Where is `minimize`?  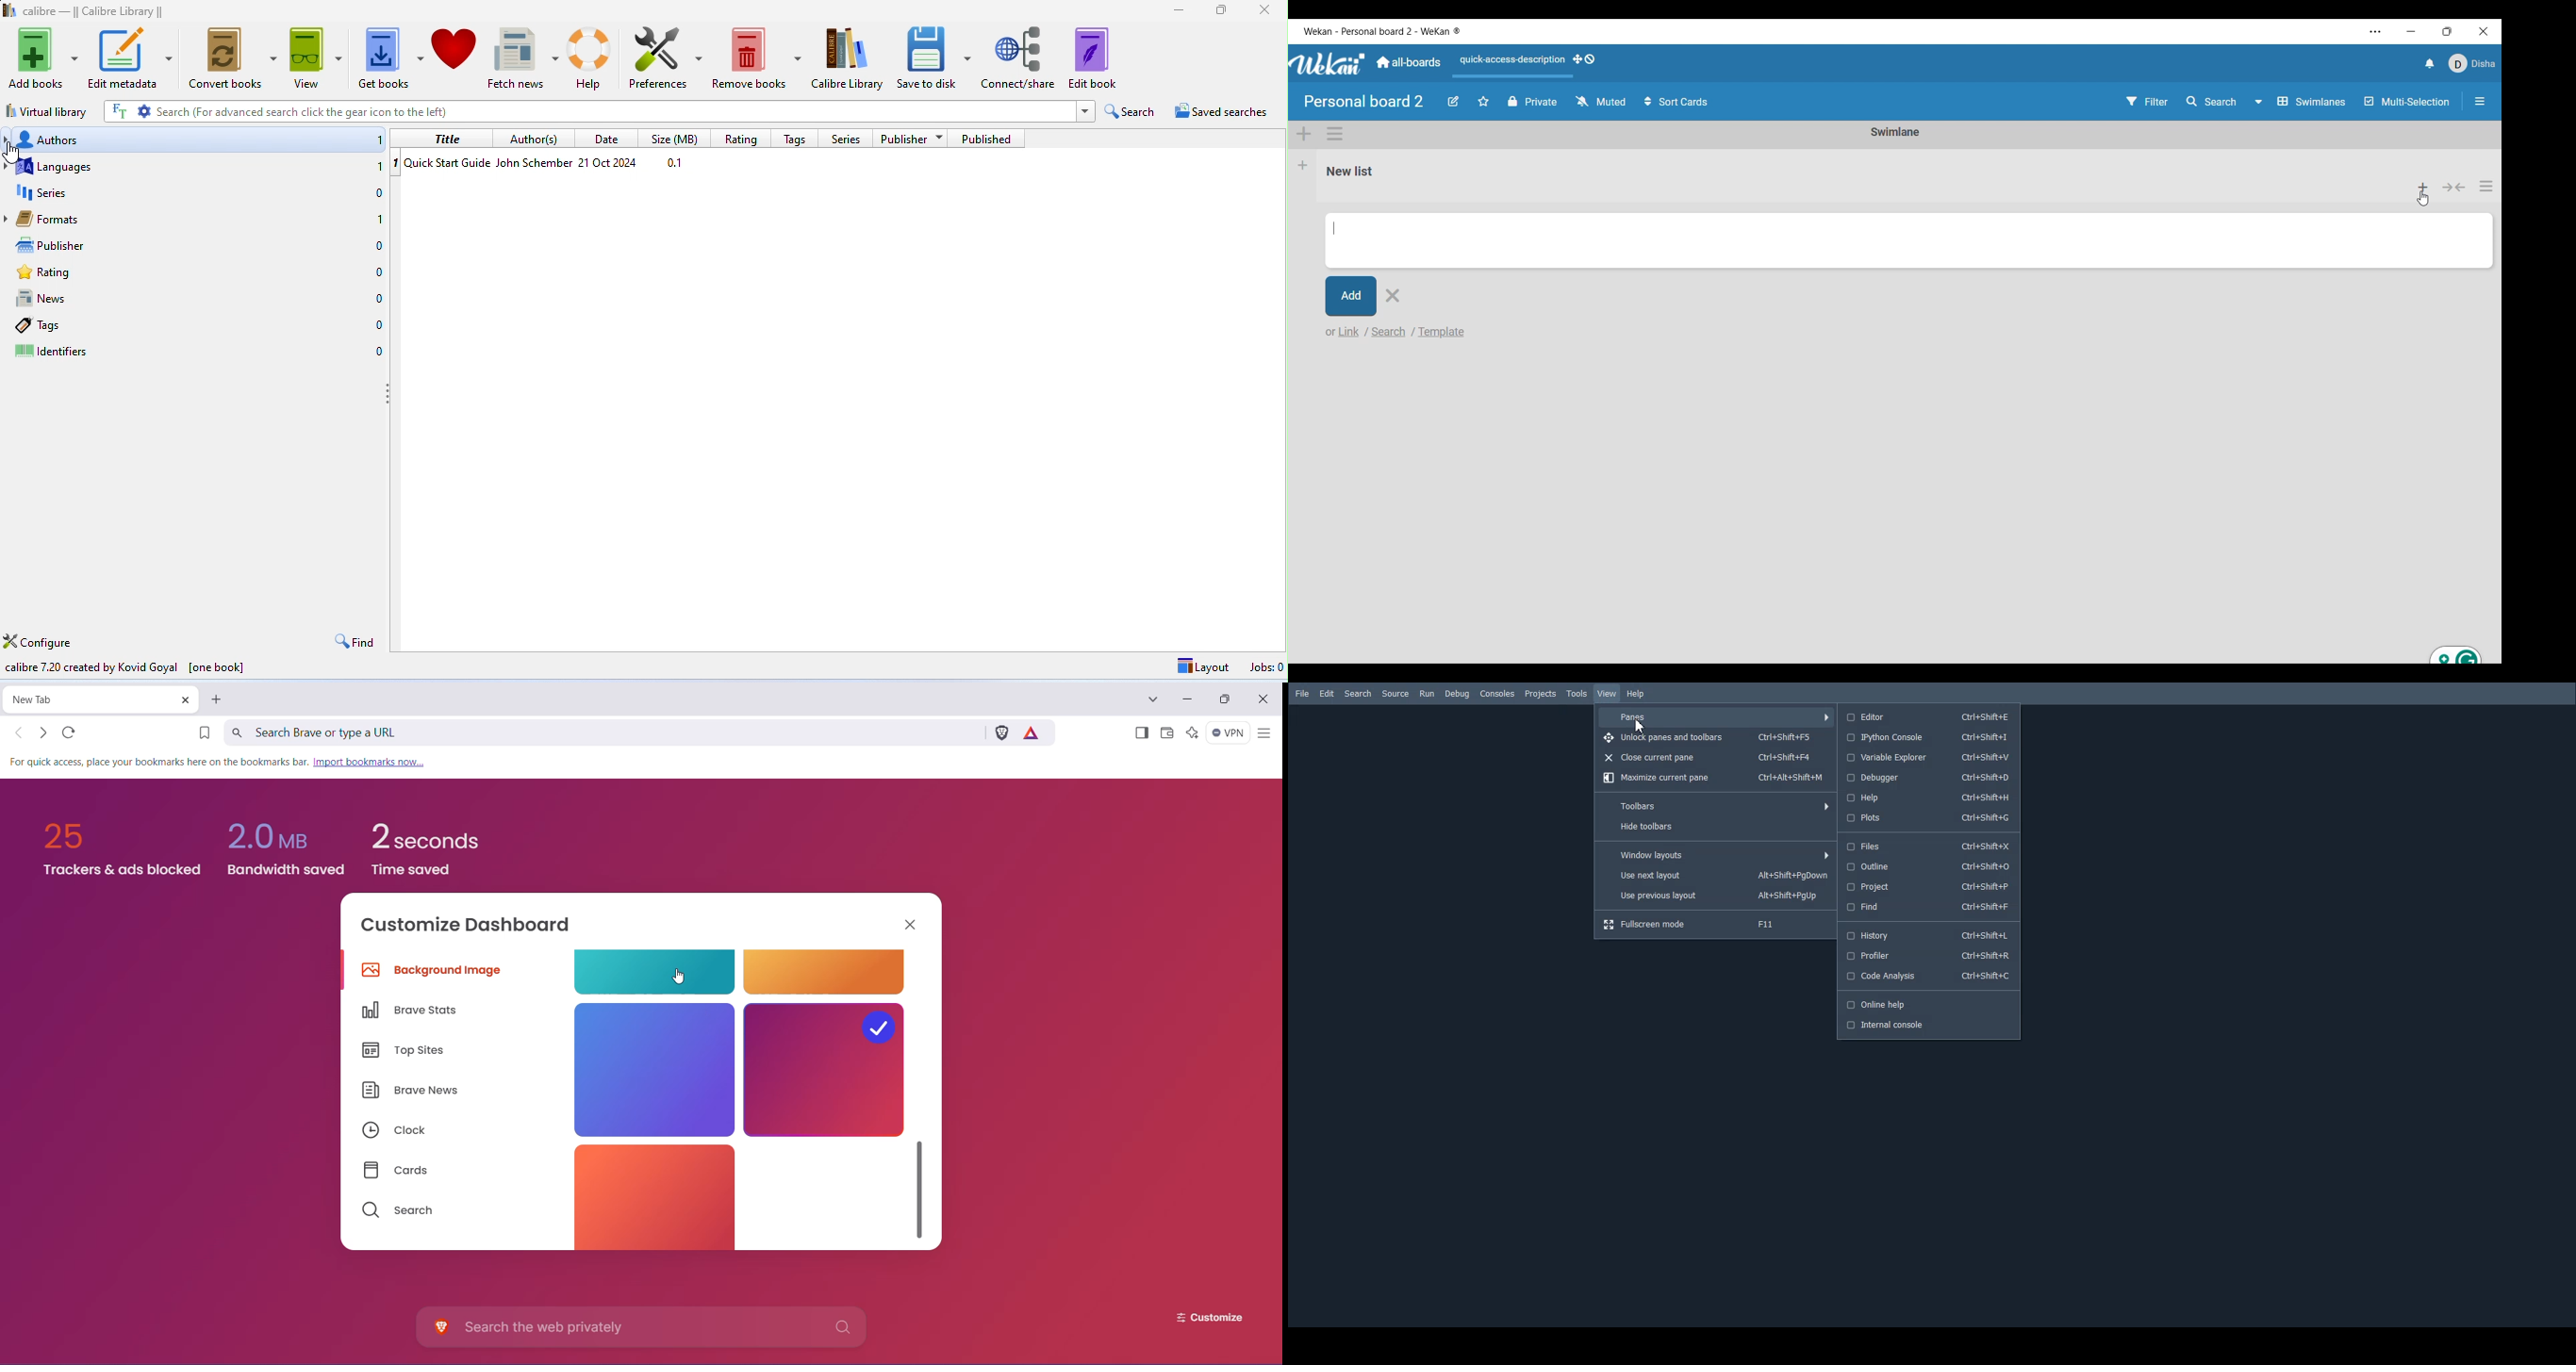
minimize is located at coordinates (1179, 11).